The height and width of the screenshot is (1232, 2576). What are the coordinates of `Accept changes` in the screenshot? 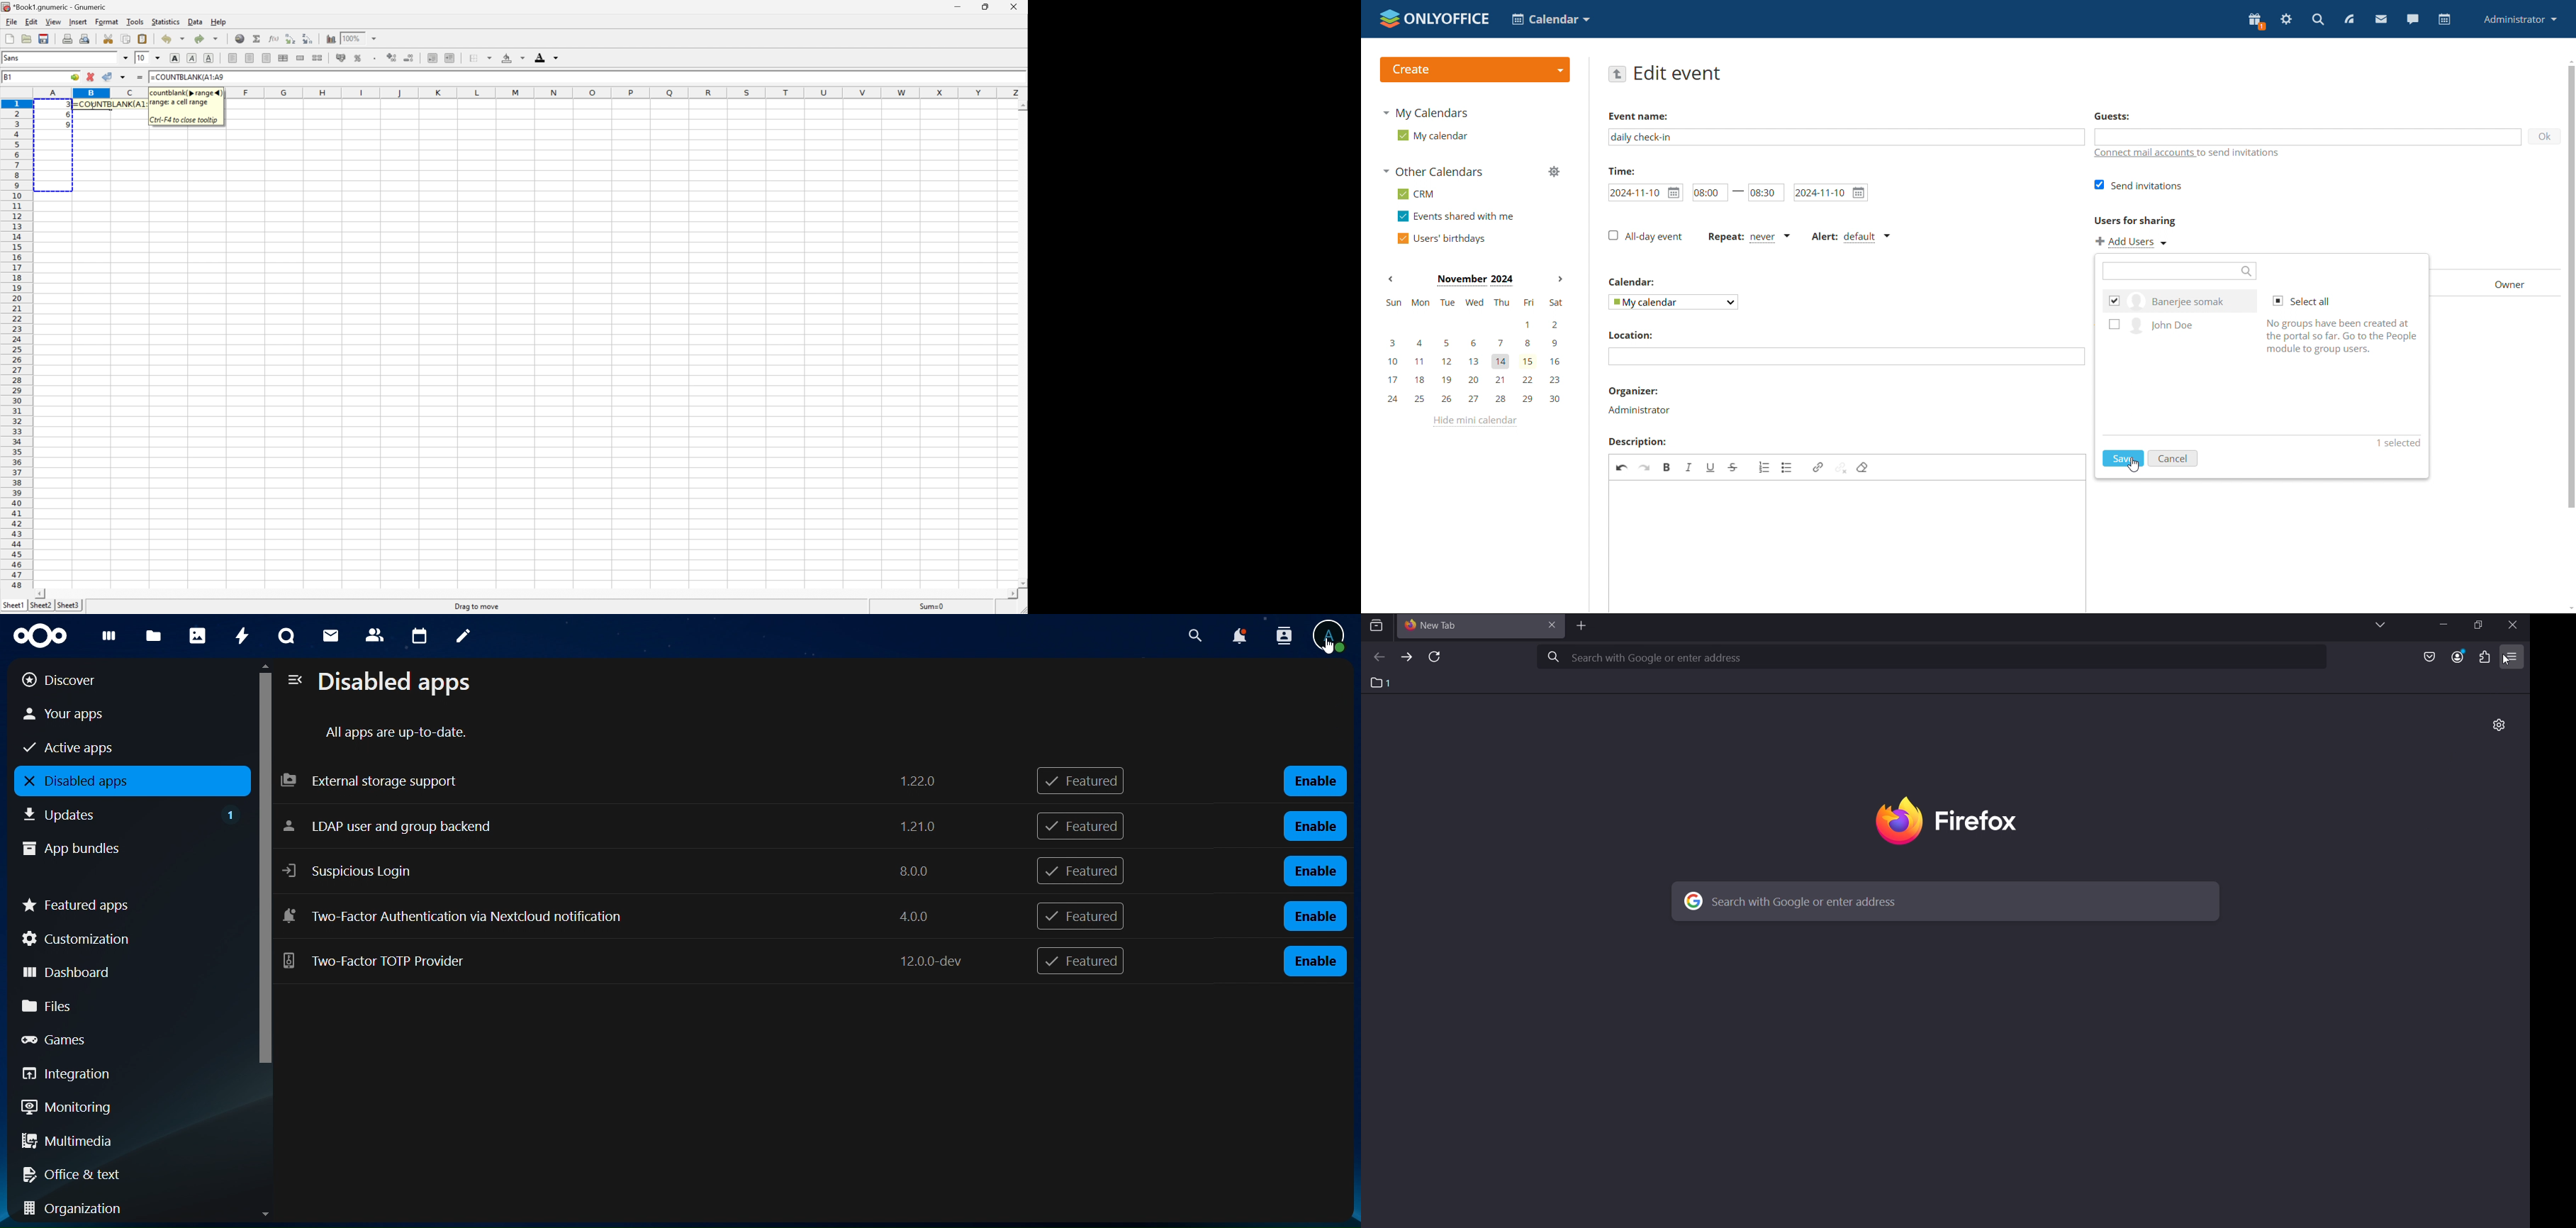 It's located at (108, 76).